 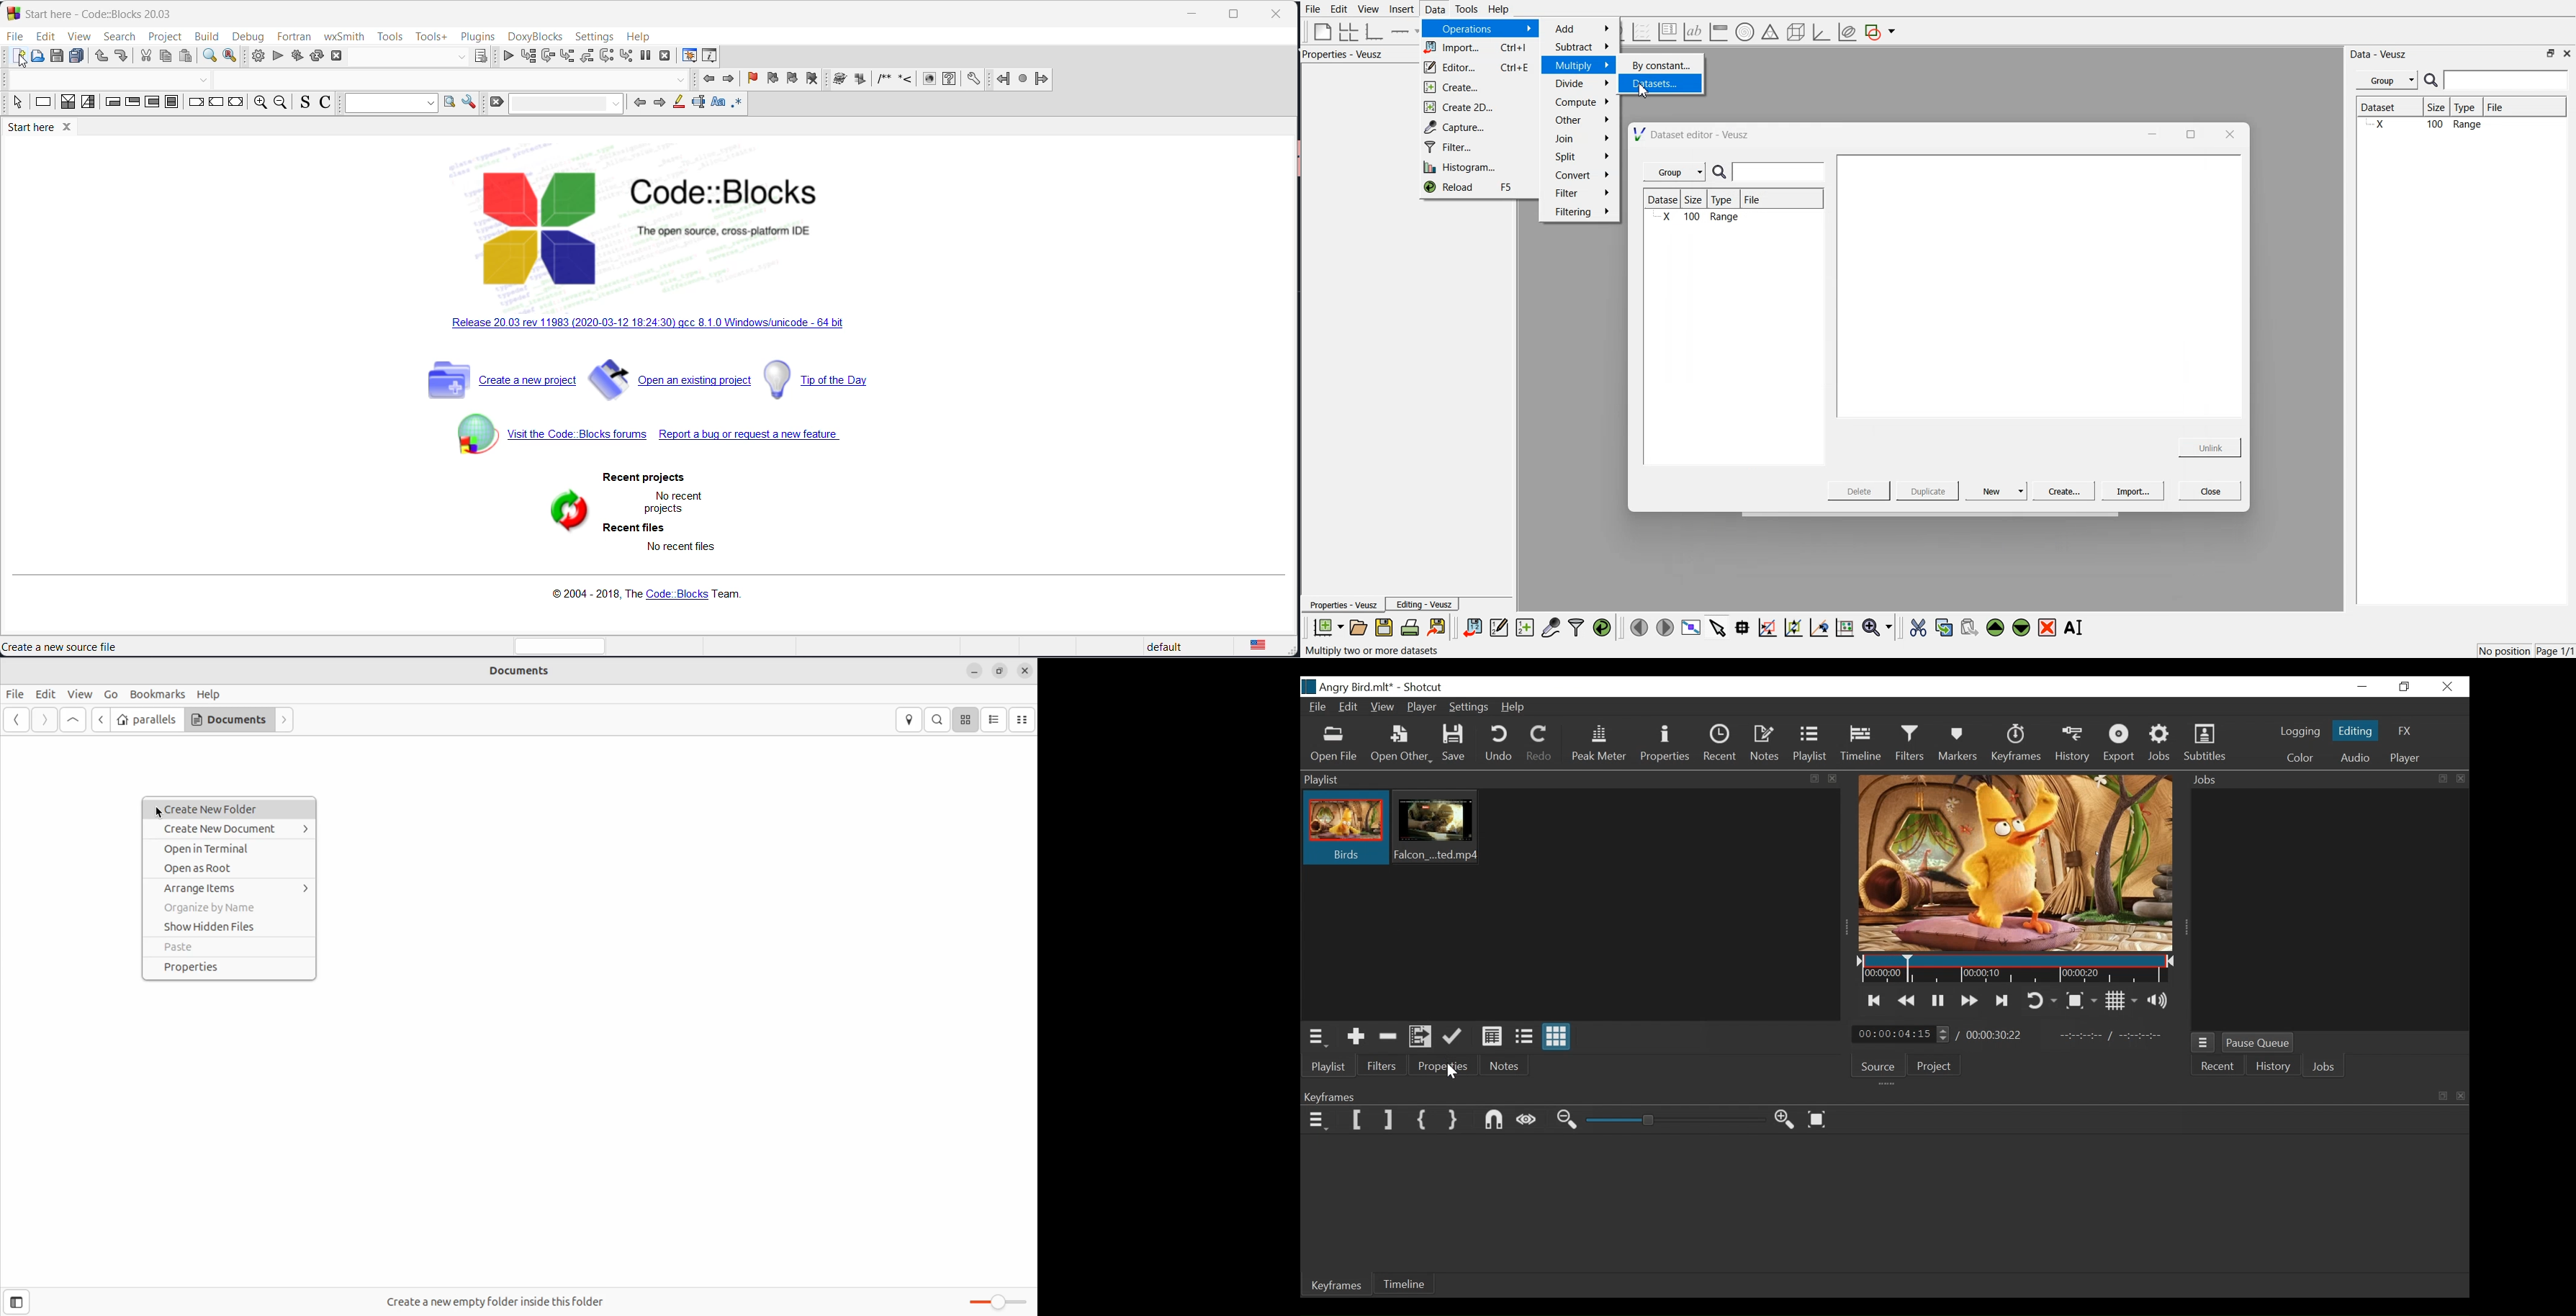 What do you see at coordinates (837, 379) in the screenshot?
I see `tip of the day` at bounding box center [837, 379].